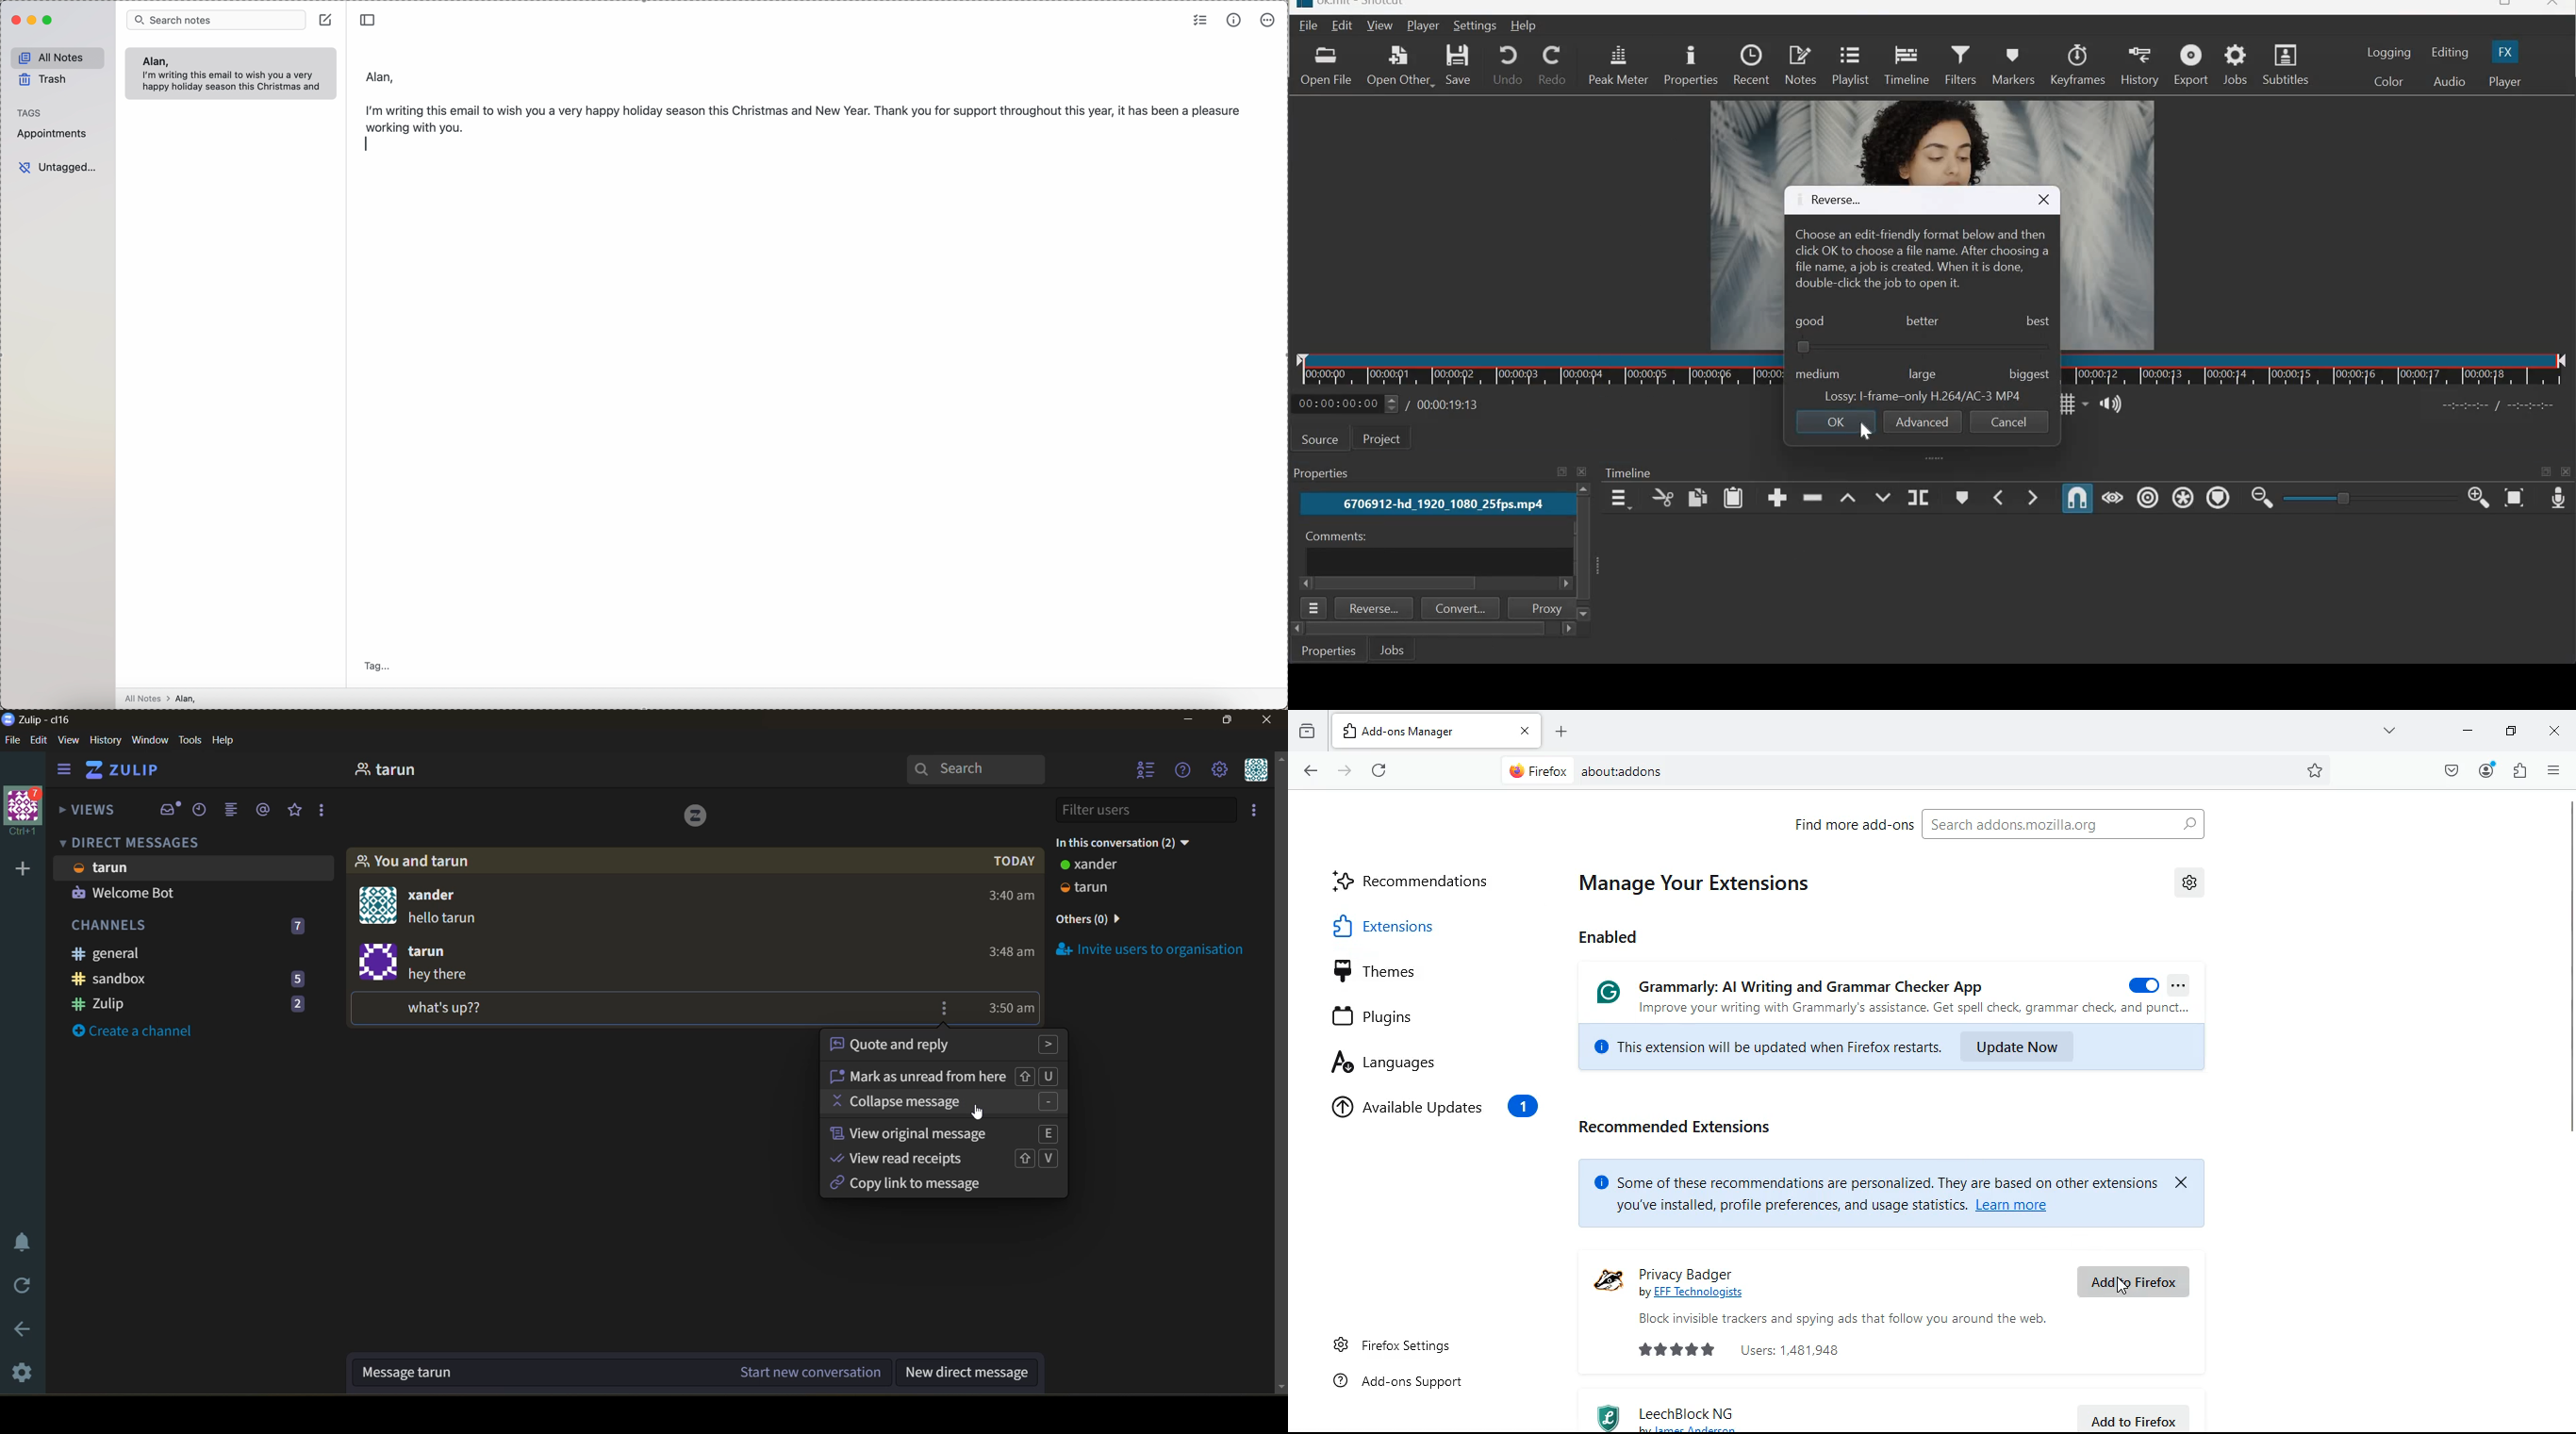  Describe the element at coordinates (1334, 537) in the screenshot. I see `comments:` at that location.